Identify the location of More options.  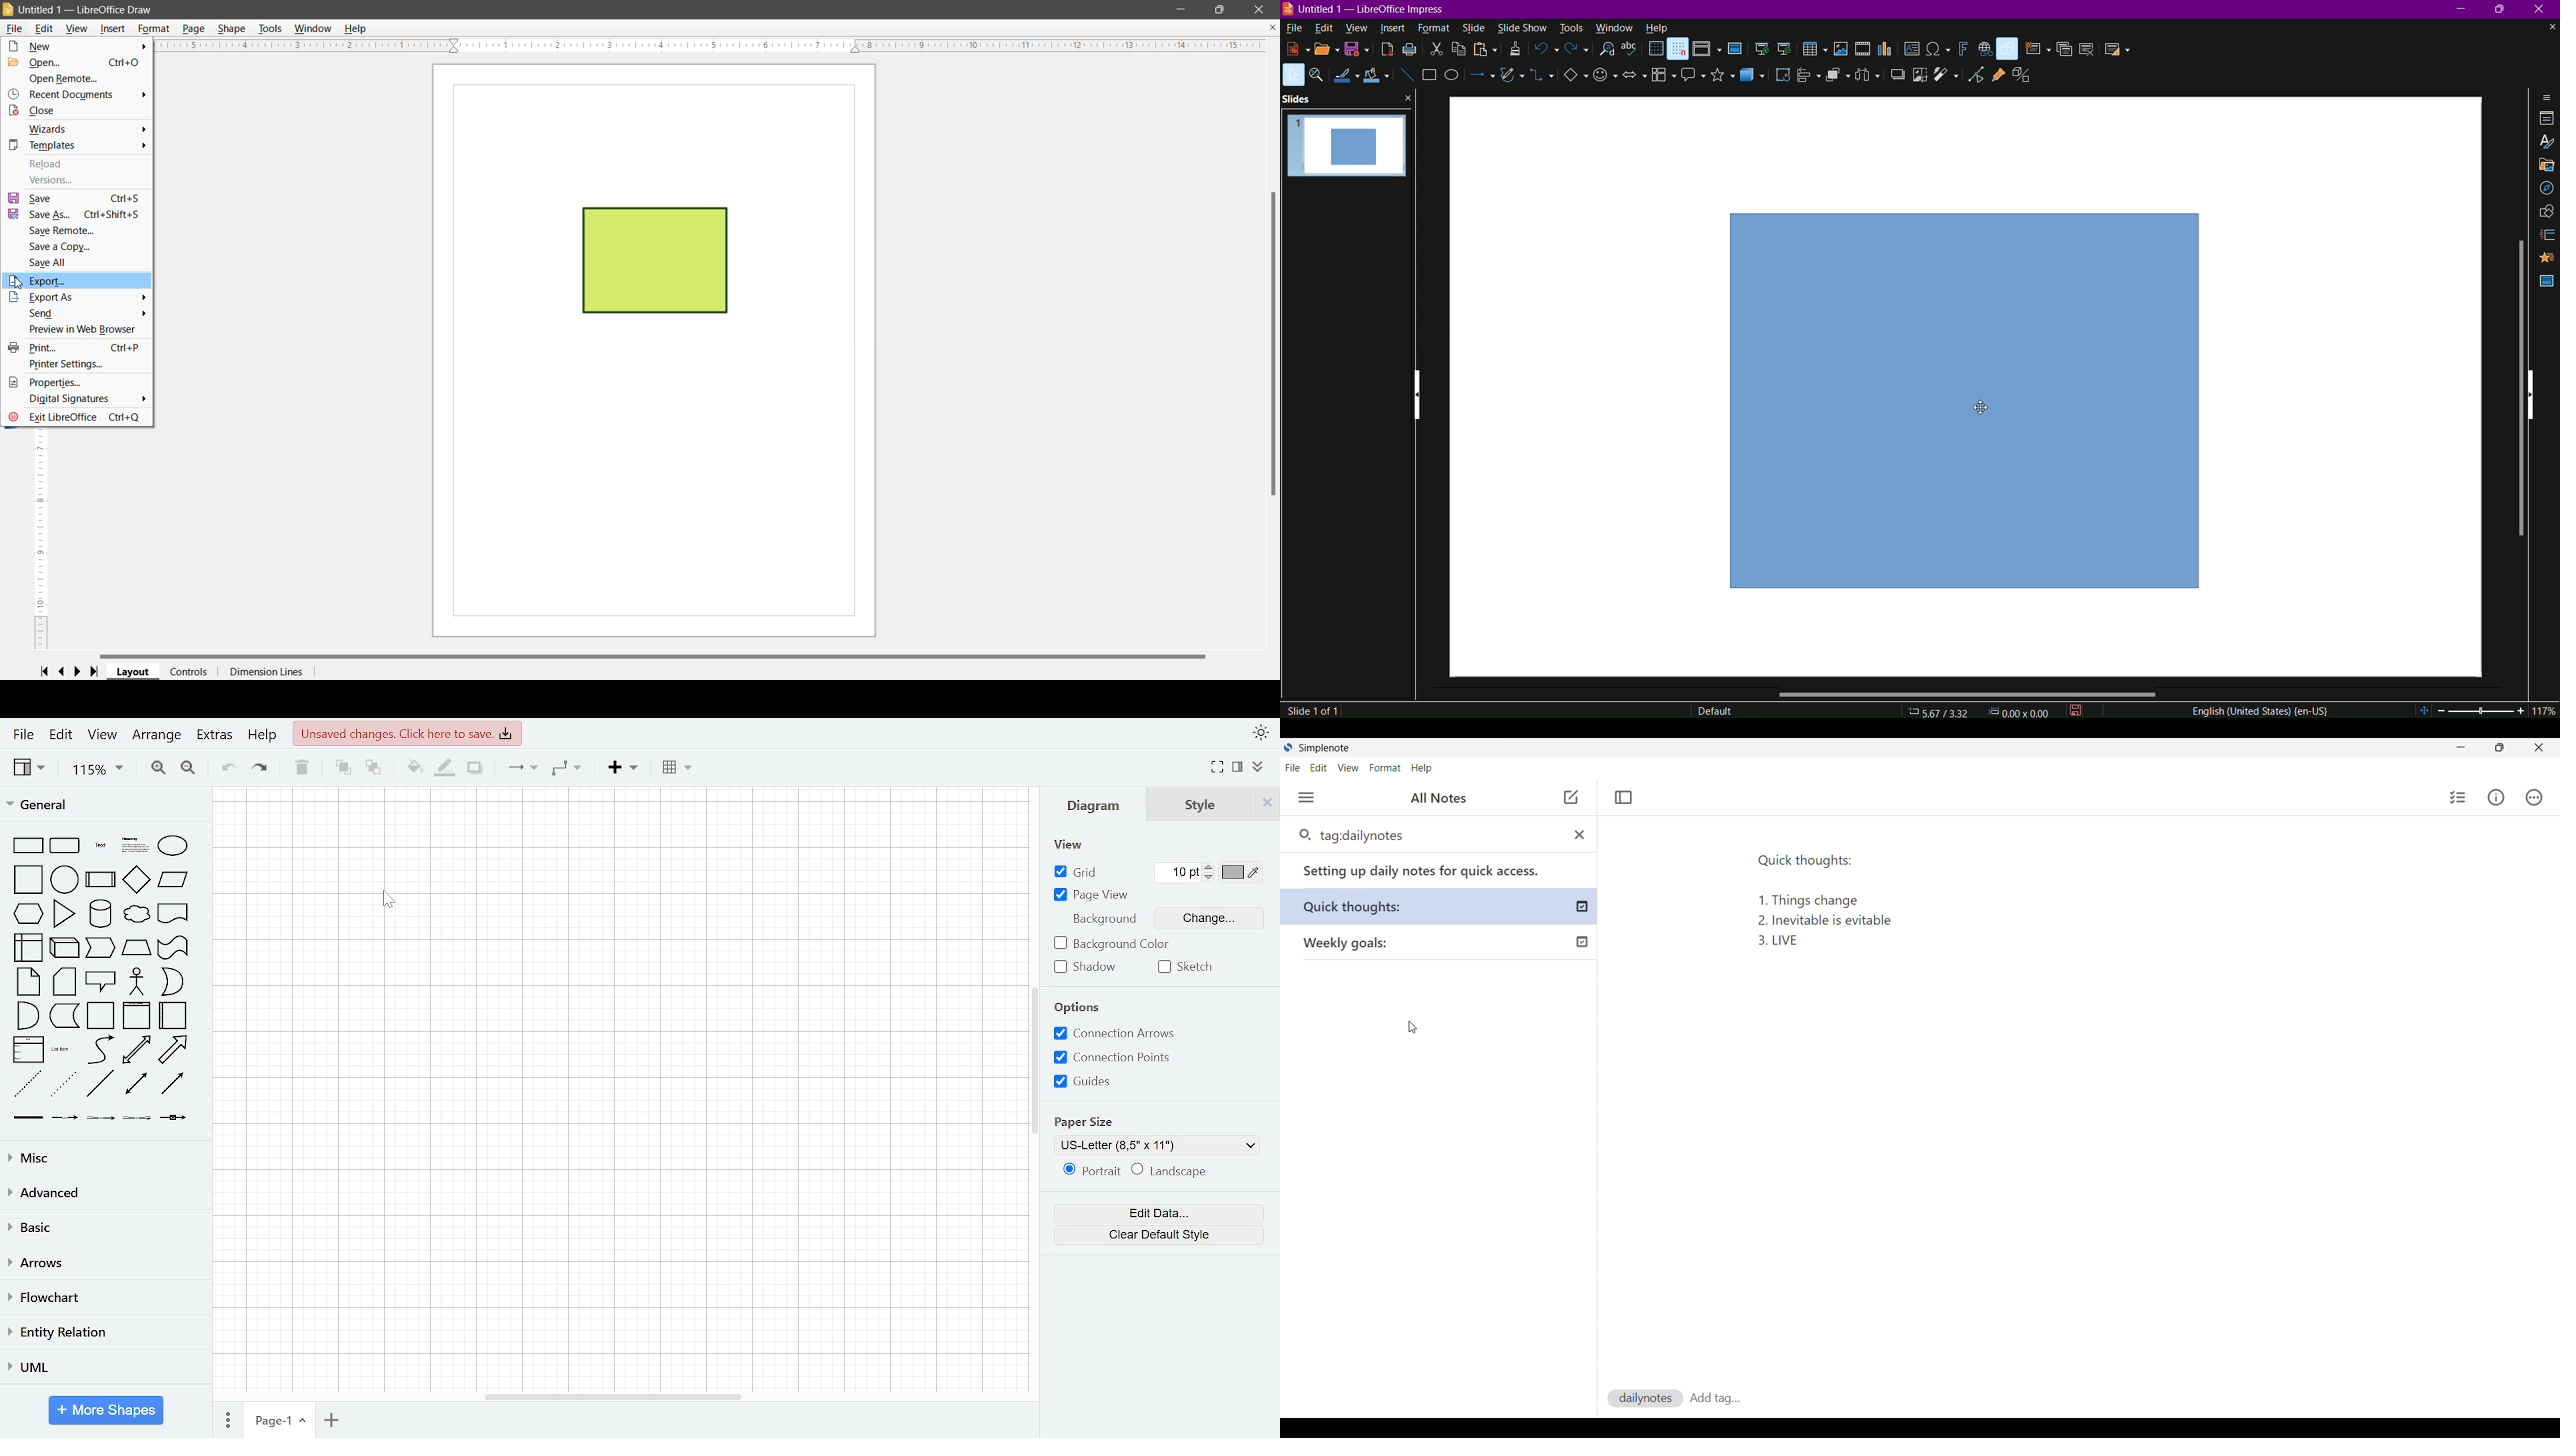
(143, 95).